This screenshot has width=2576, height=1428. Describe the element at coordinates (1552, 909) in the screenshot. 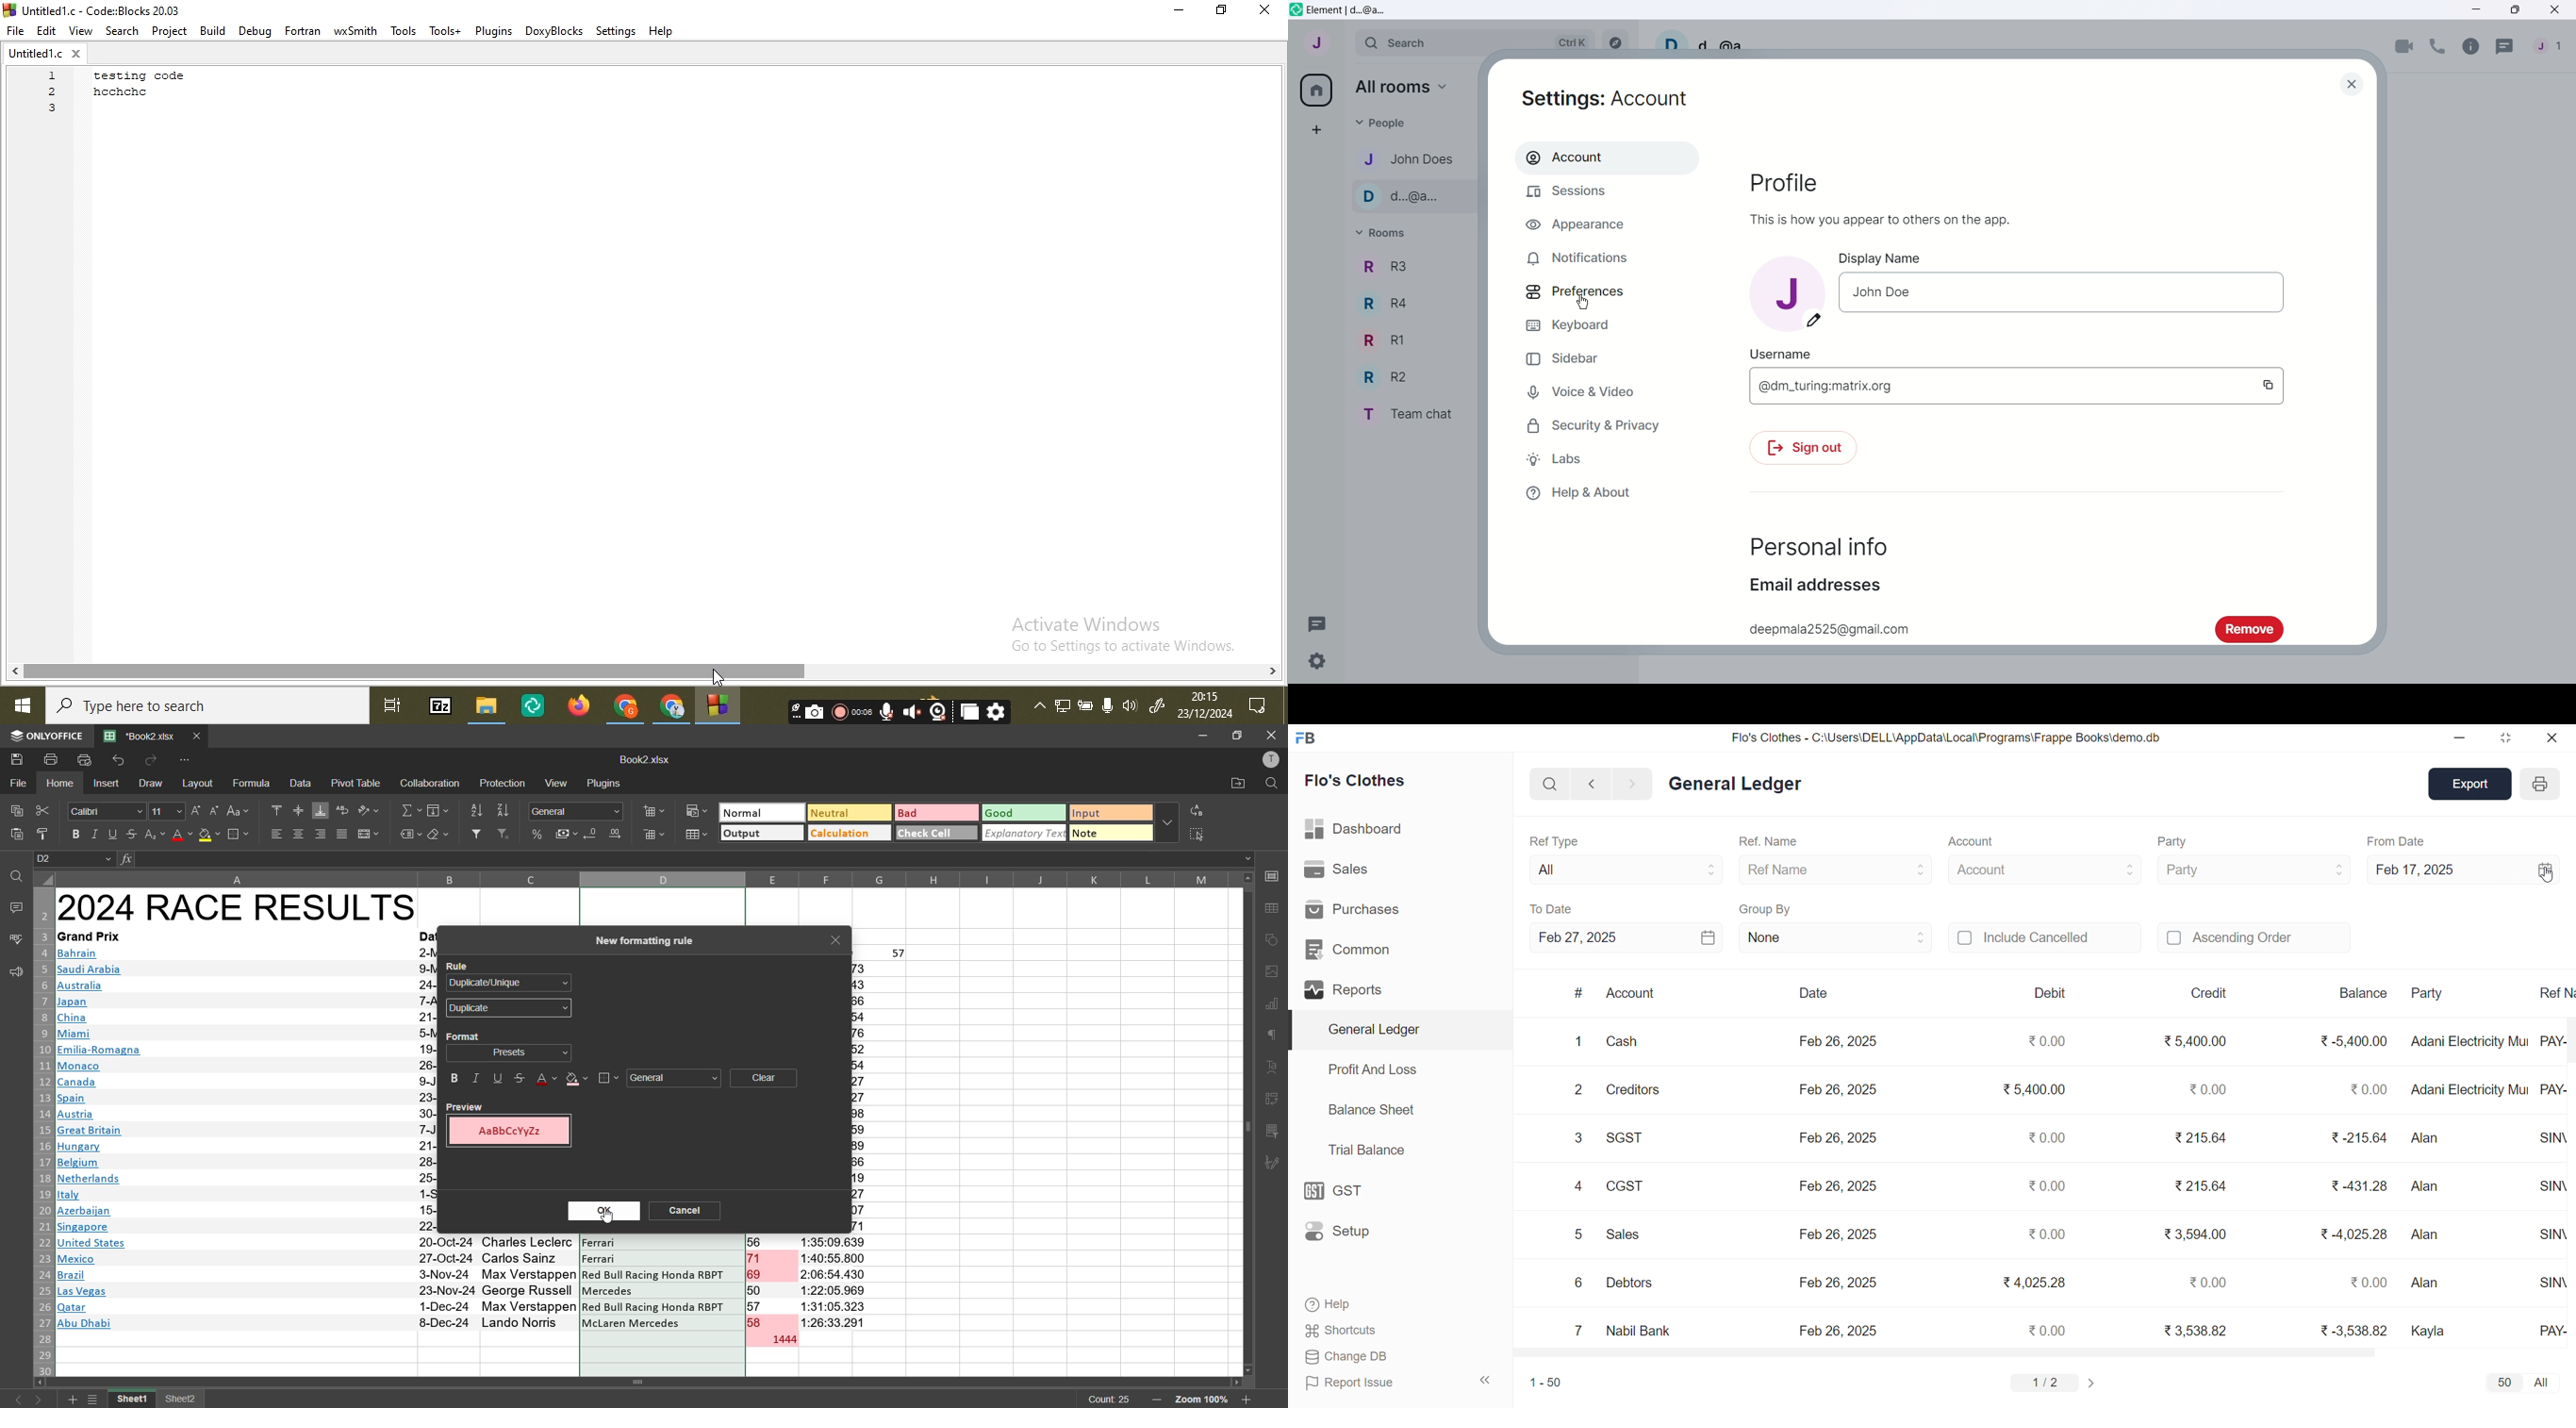

I see `To Date` at that location.